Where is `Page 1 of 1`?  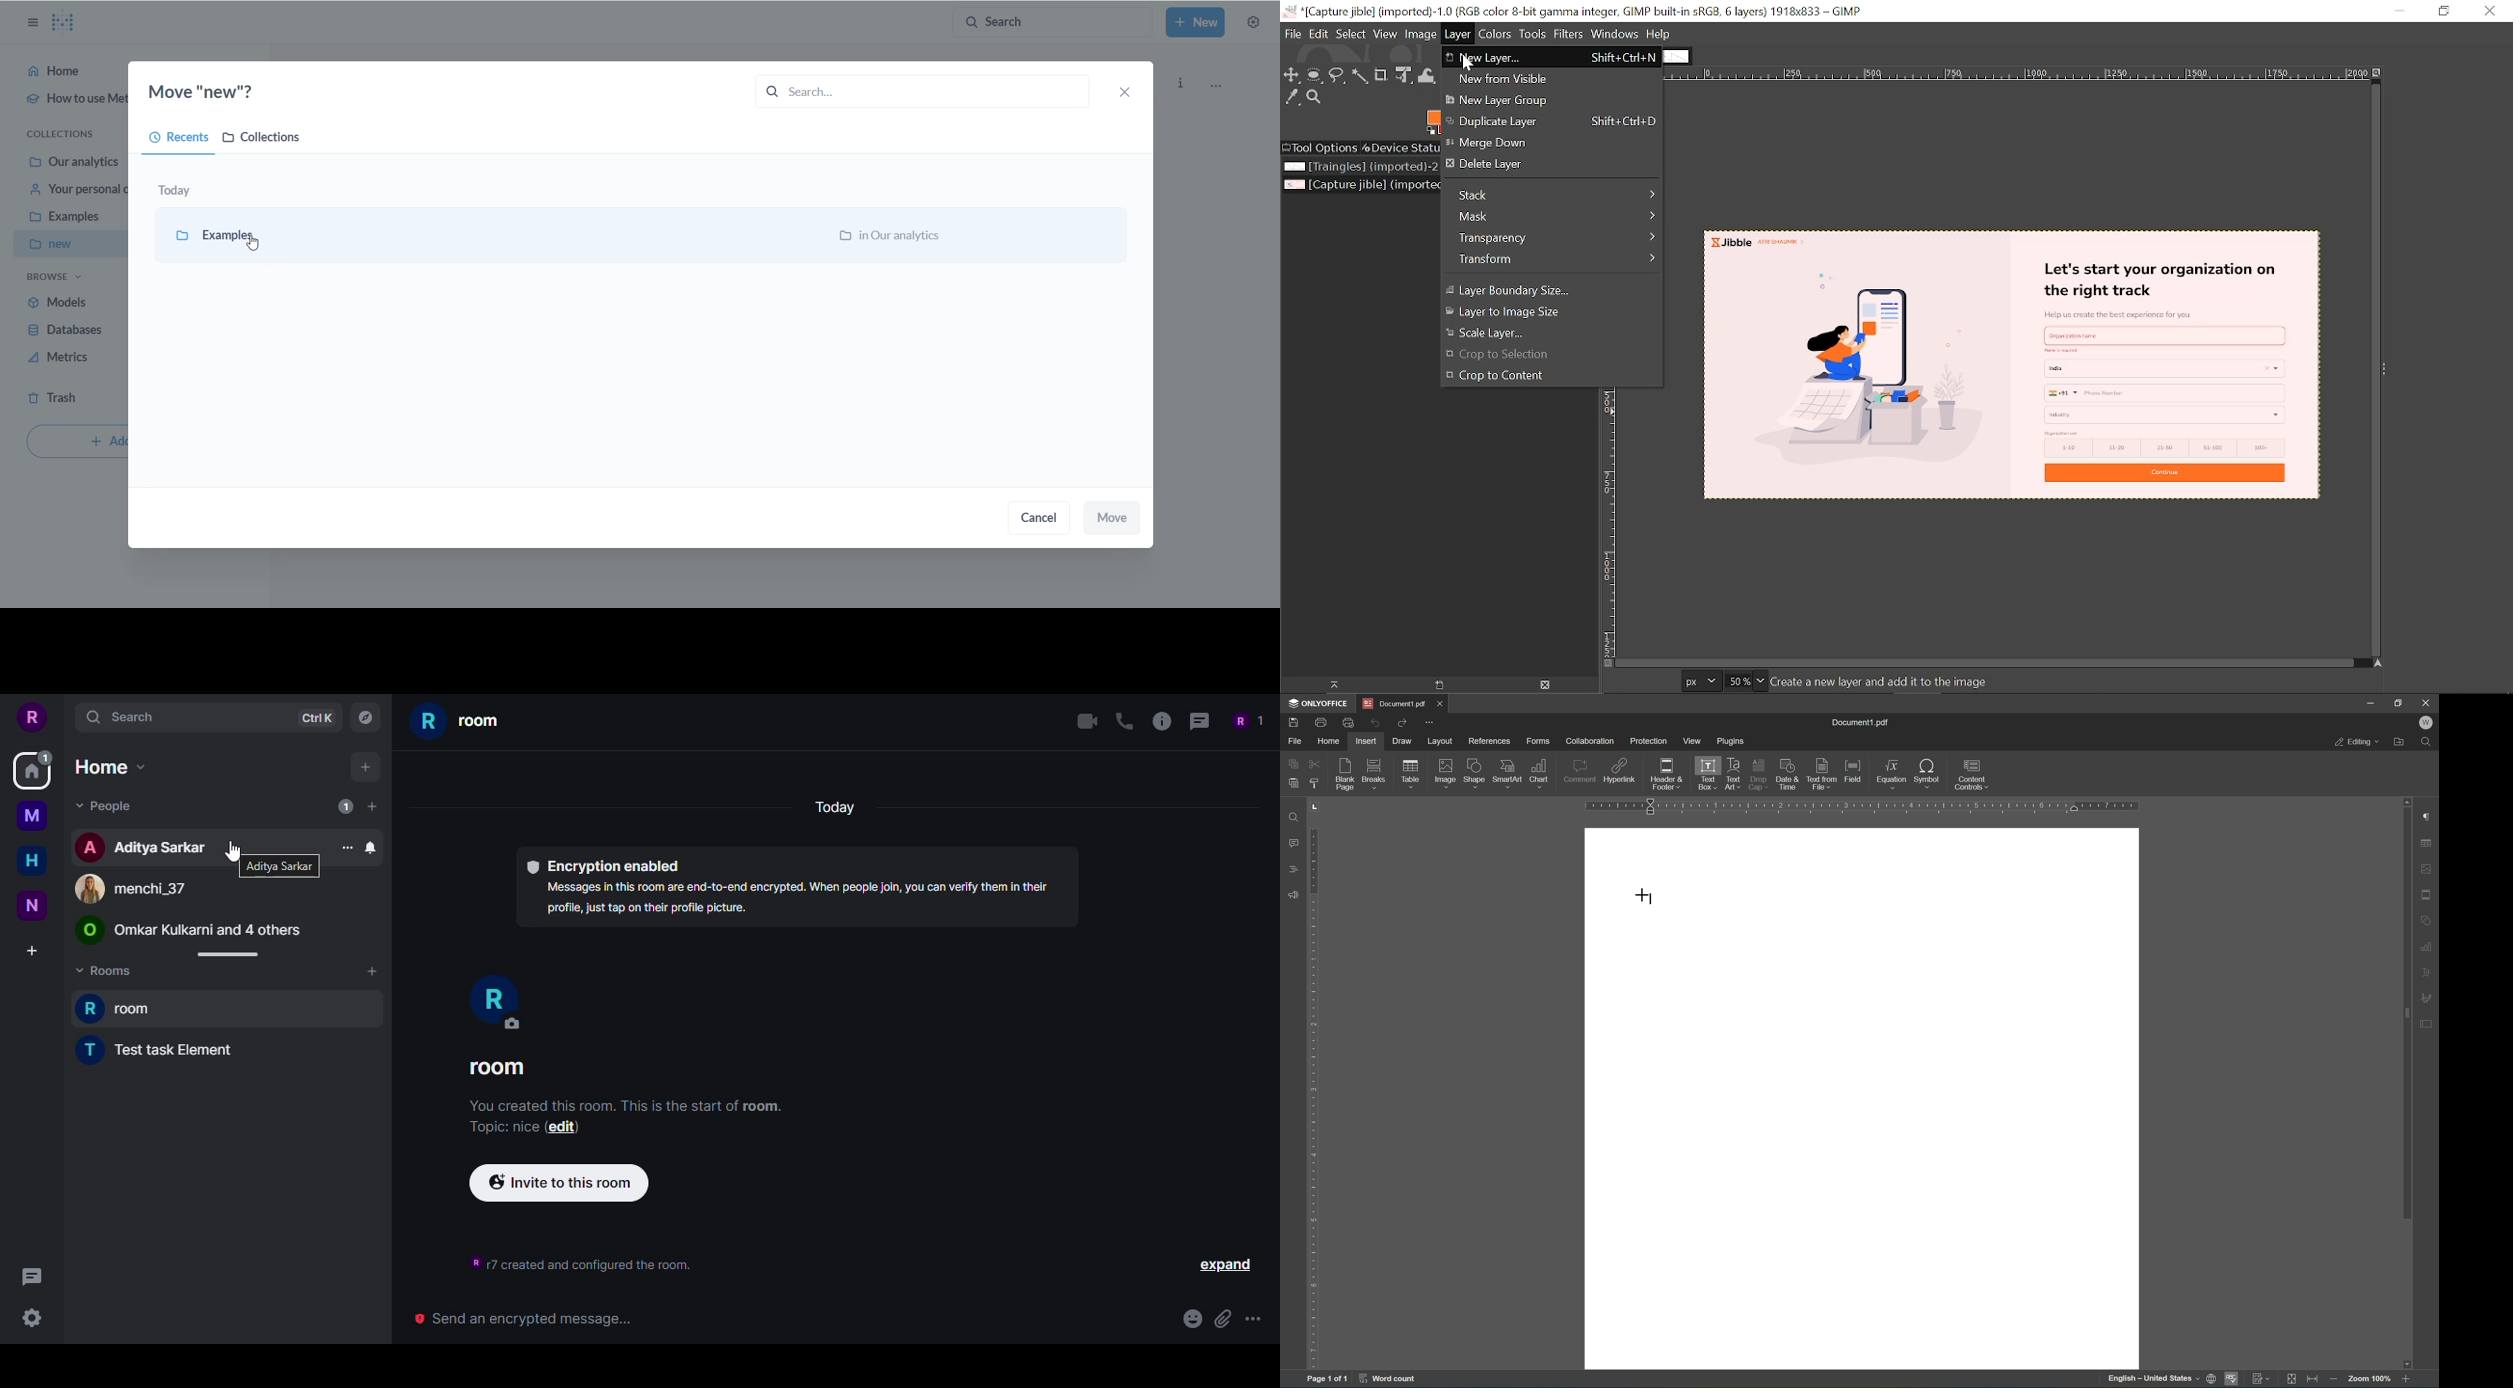
Page 1 of 1 is located at coordinates (1328, 1380).